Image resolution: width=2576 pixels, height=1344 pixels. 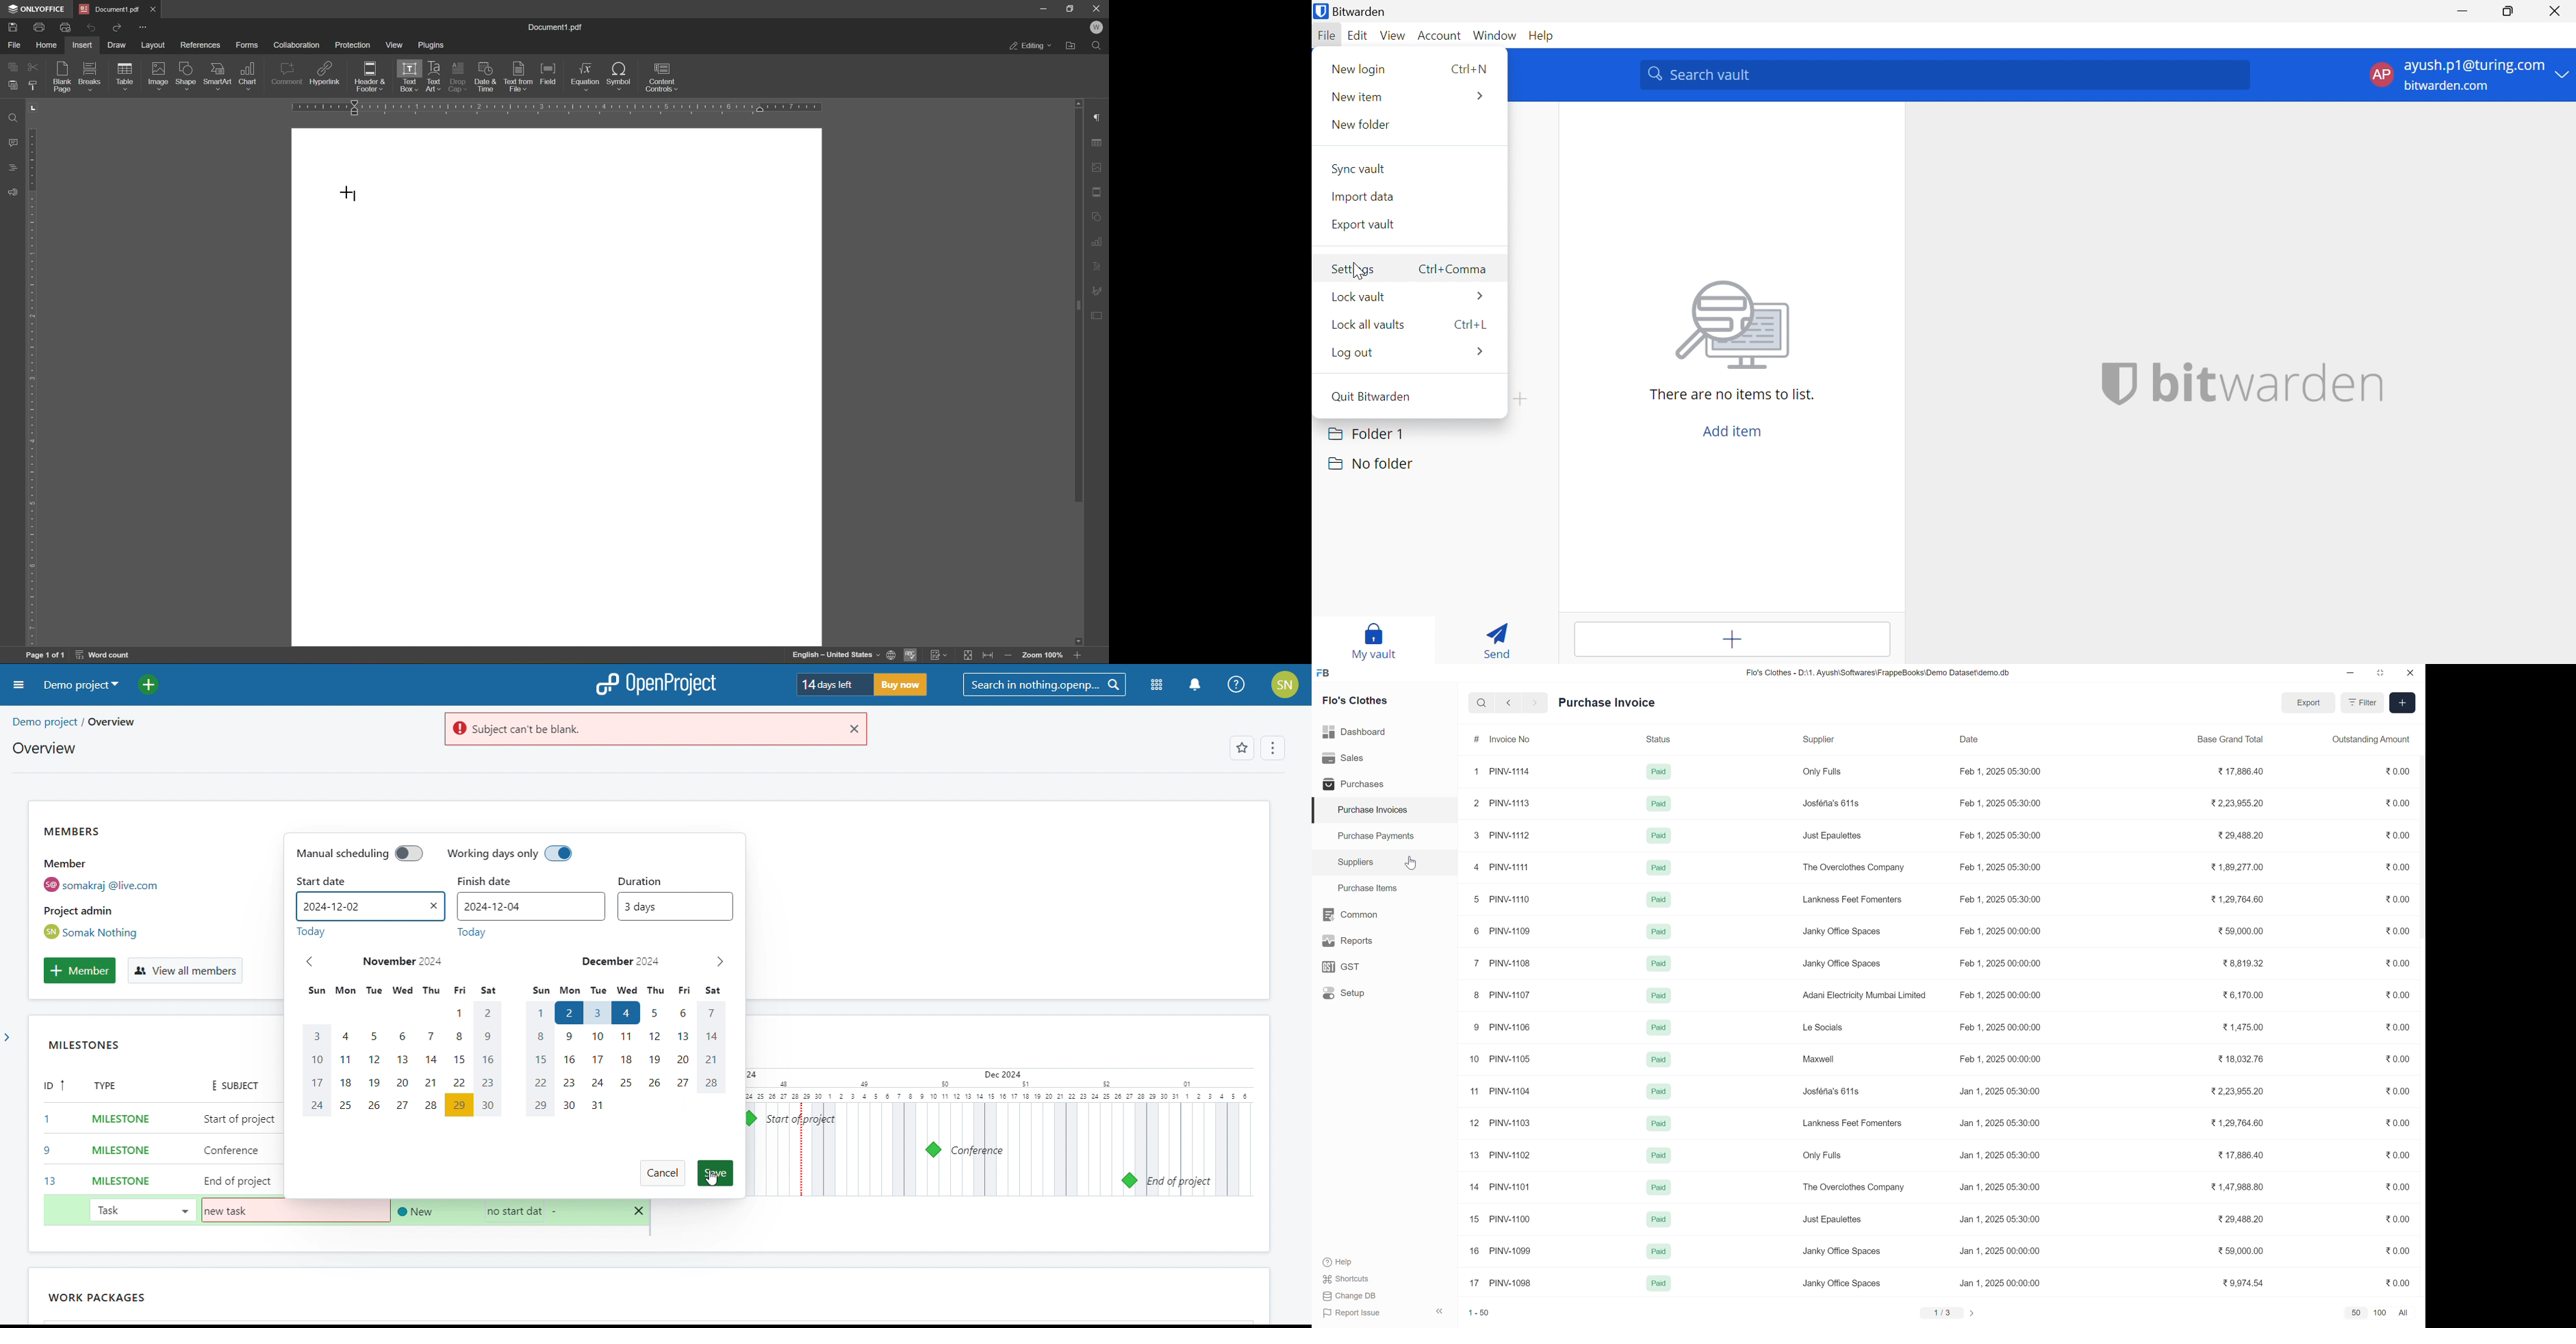 I want to click on 0.00, so click(x=2398, y=1154).